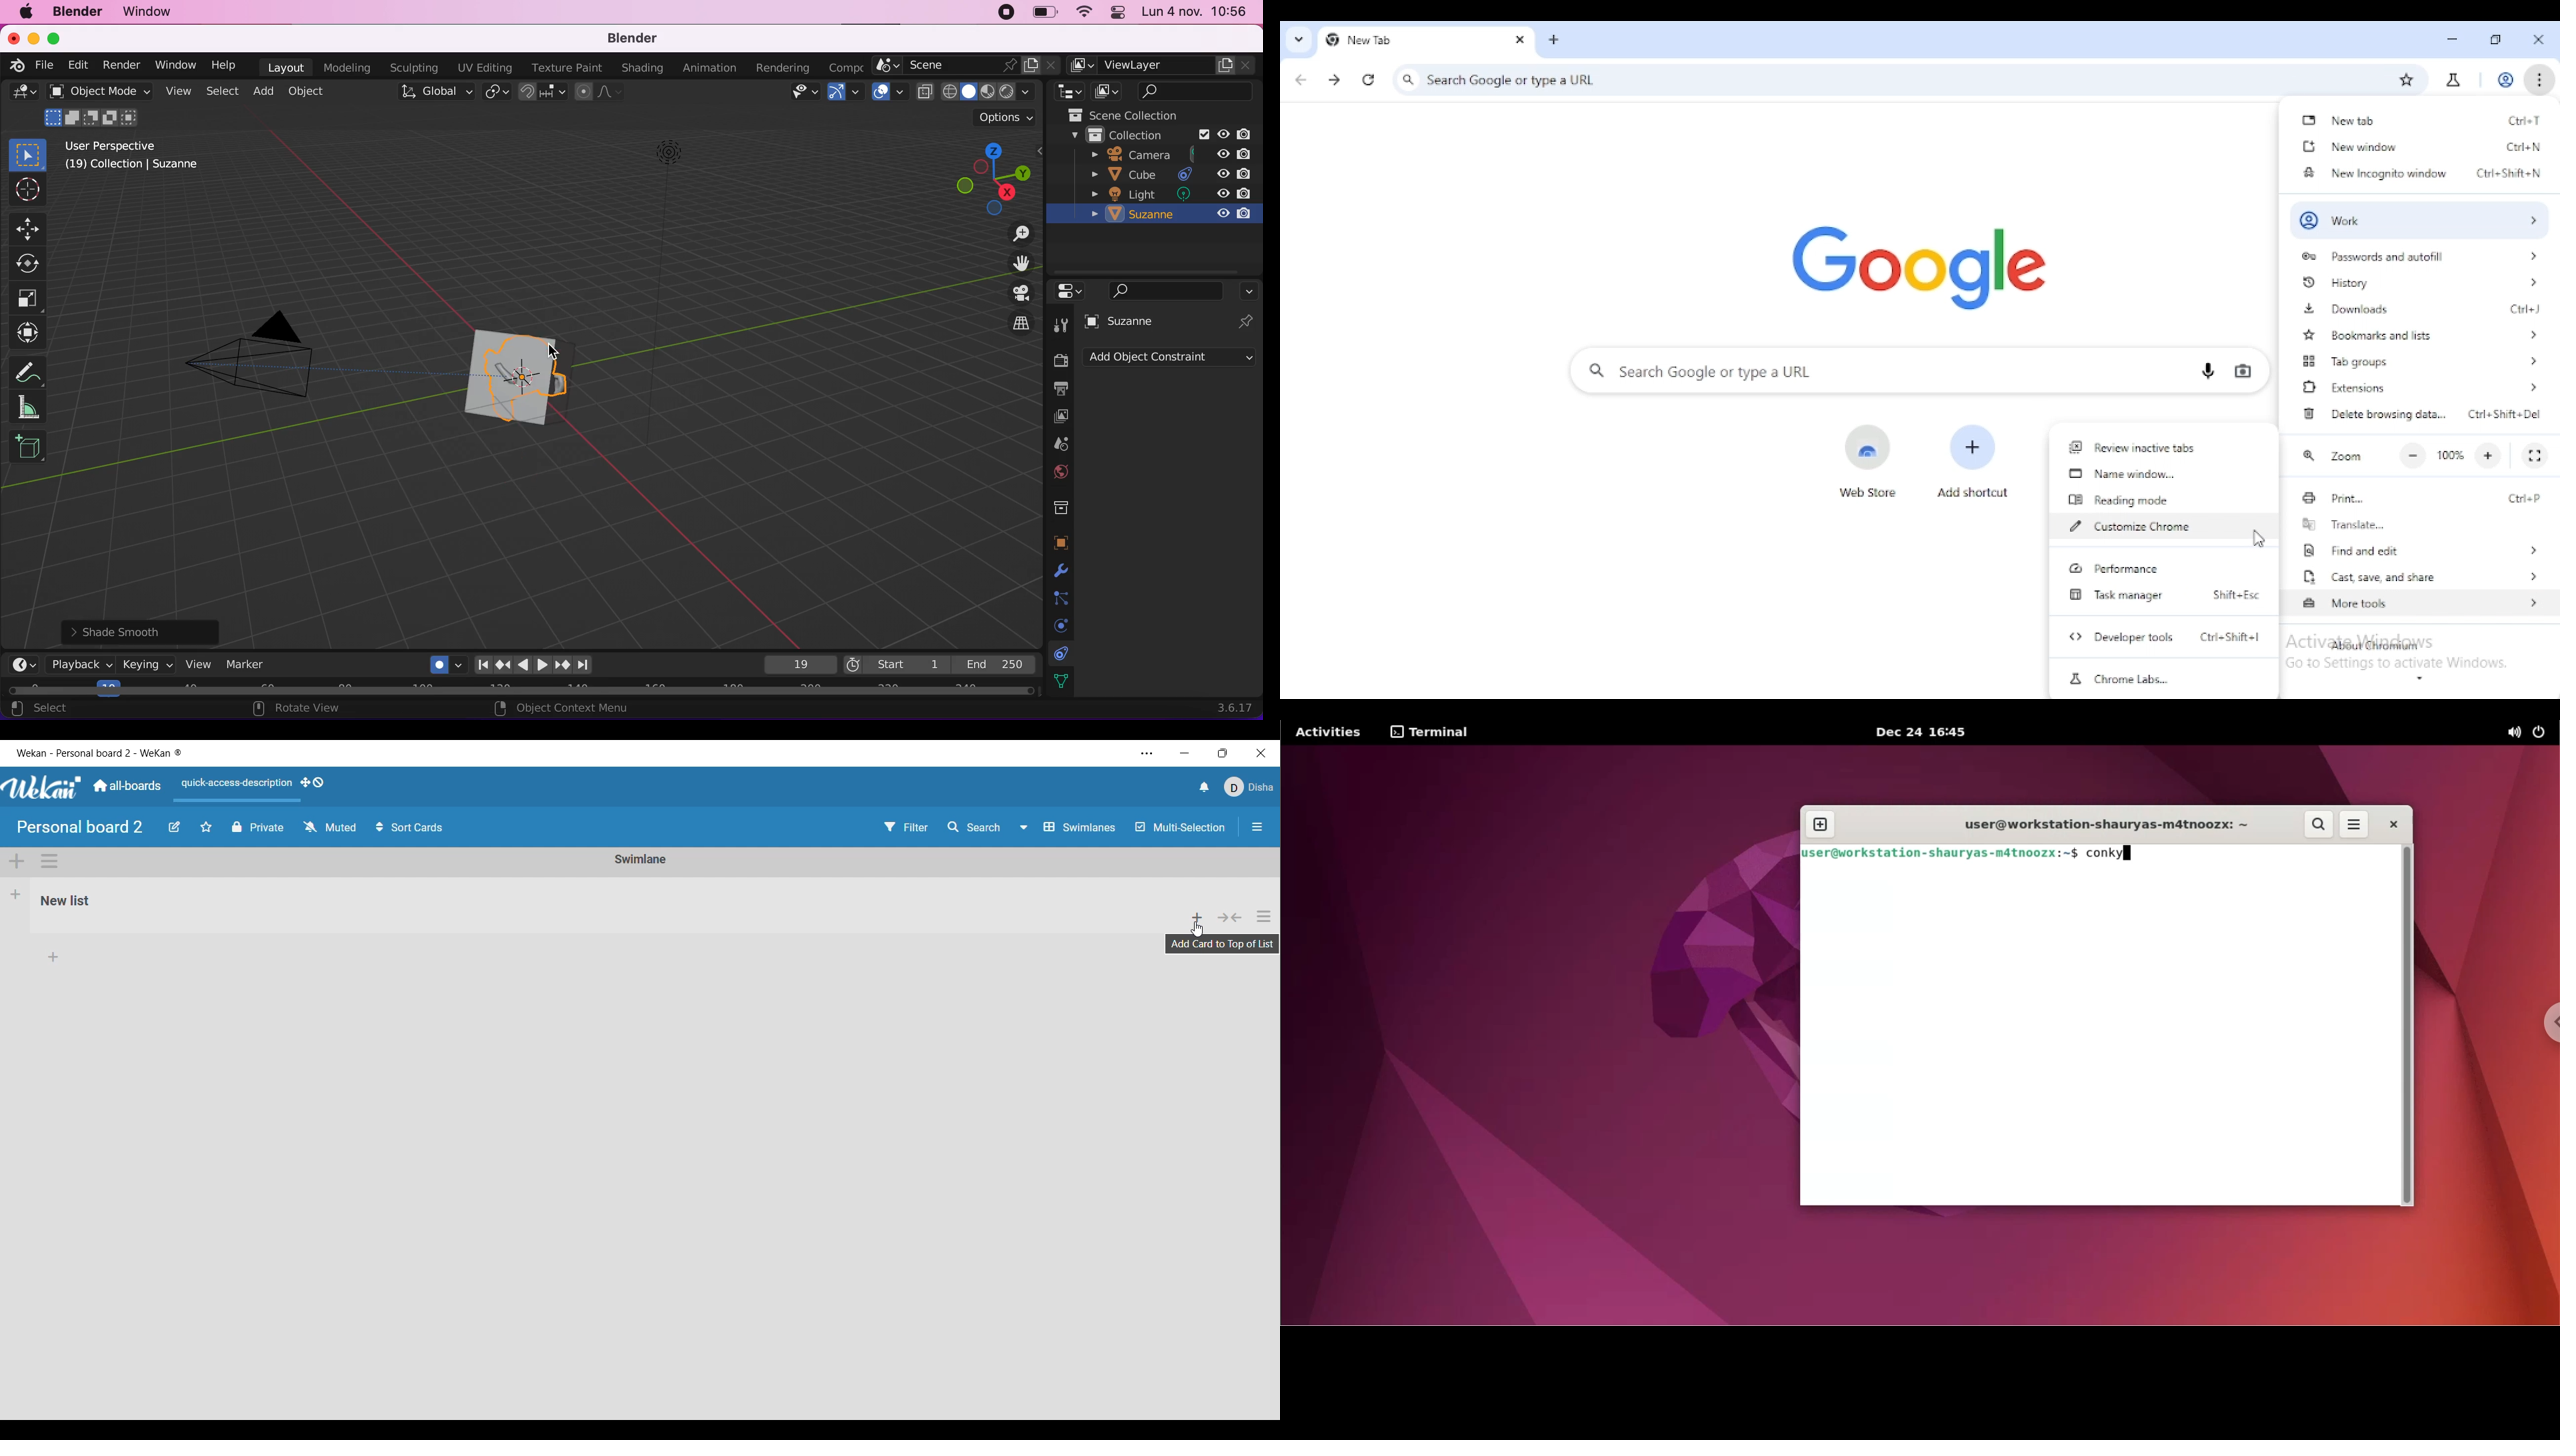 This screenshot has height=1456, width=2576. Describe the element at coordinates (2348, 147) in the screenshot. I see `new window` at that location.